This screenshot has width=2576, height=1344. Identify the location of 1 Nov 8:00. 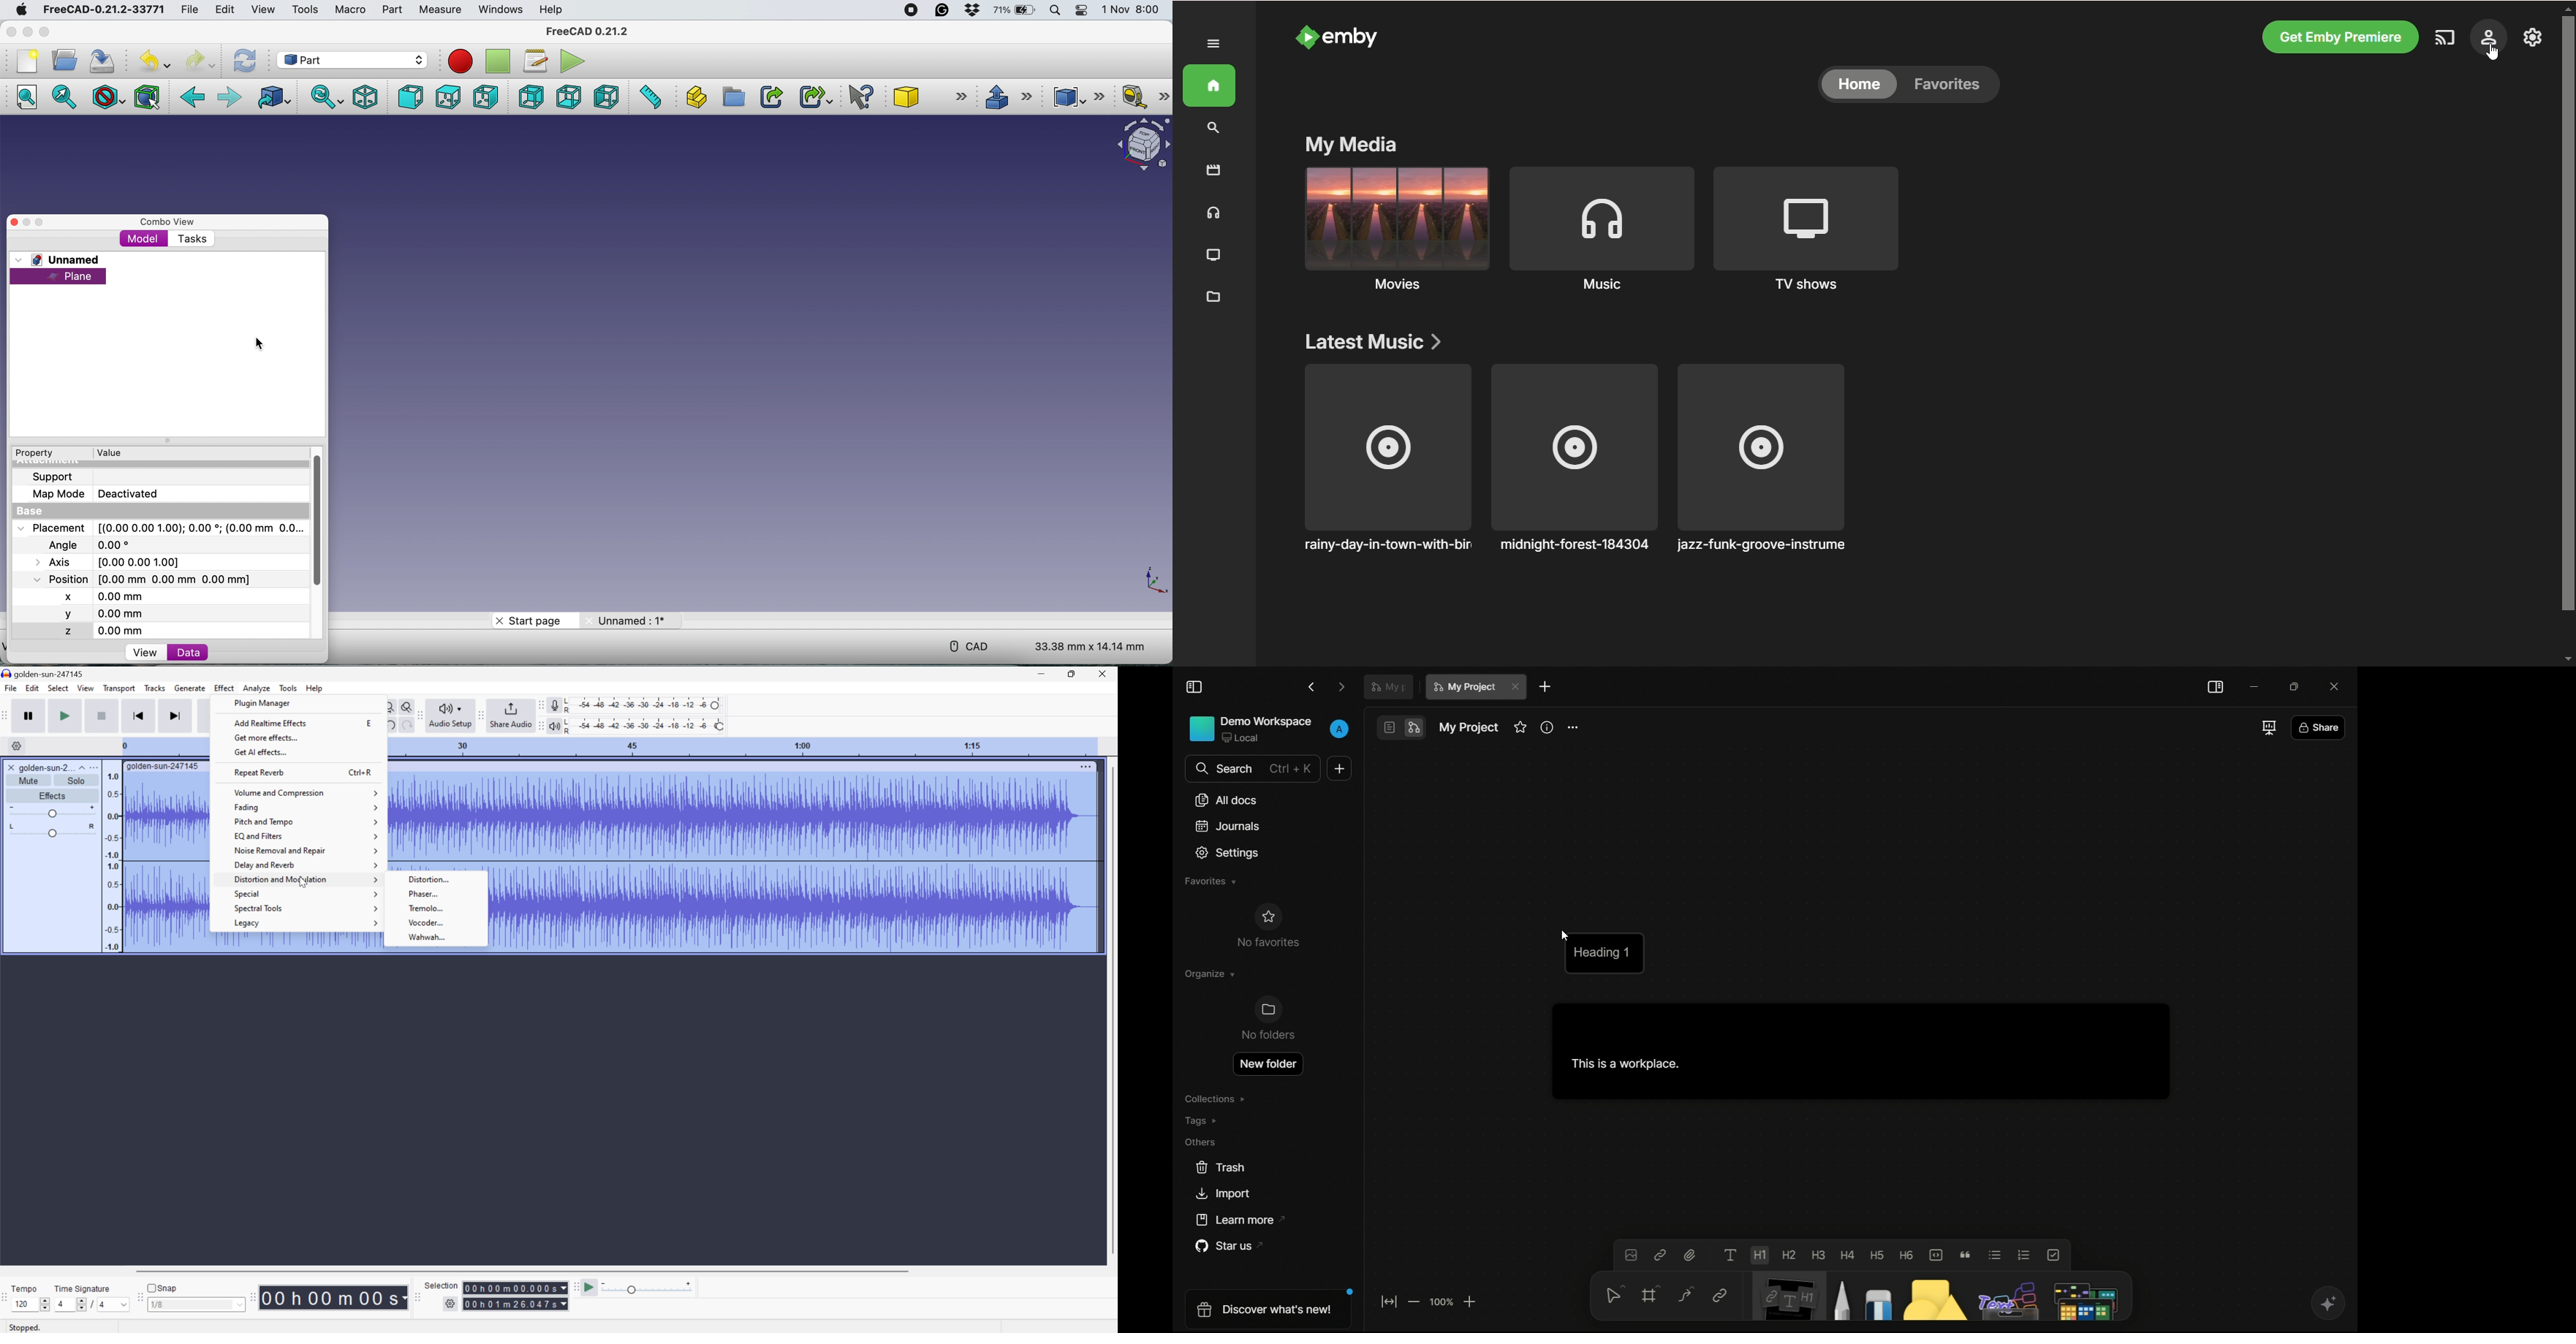
(1131, 11).